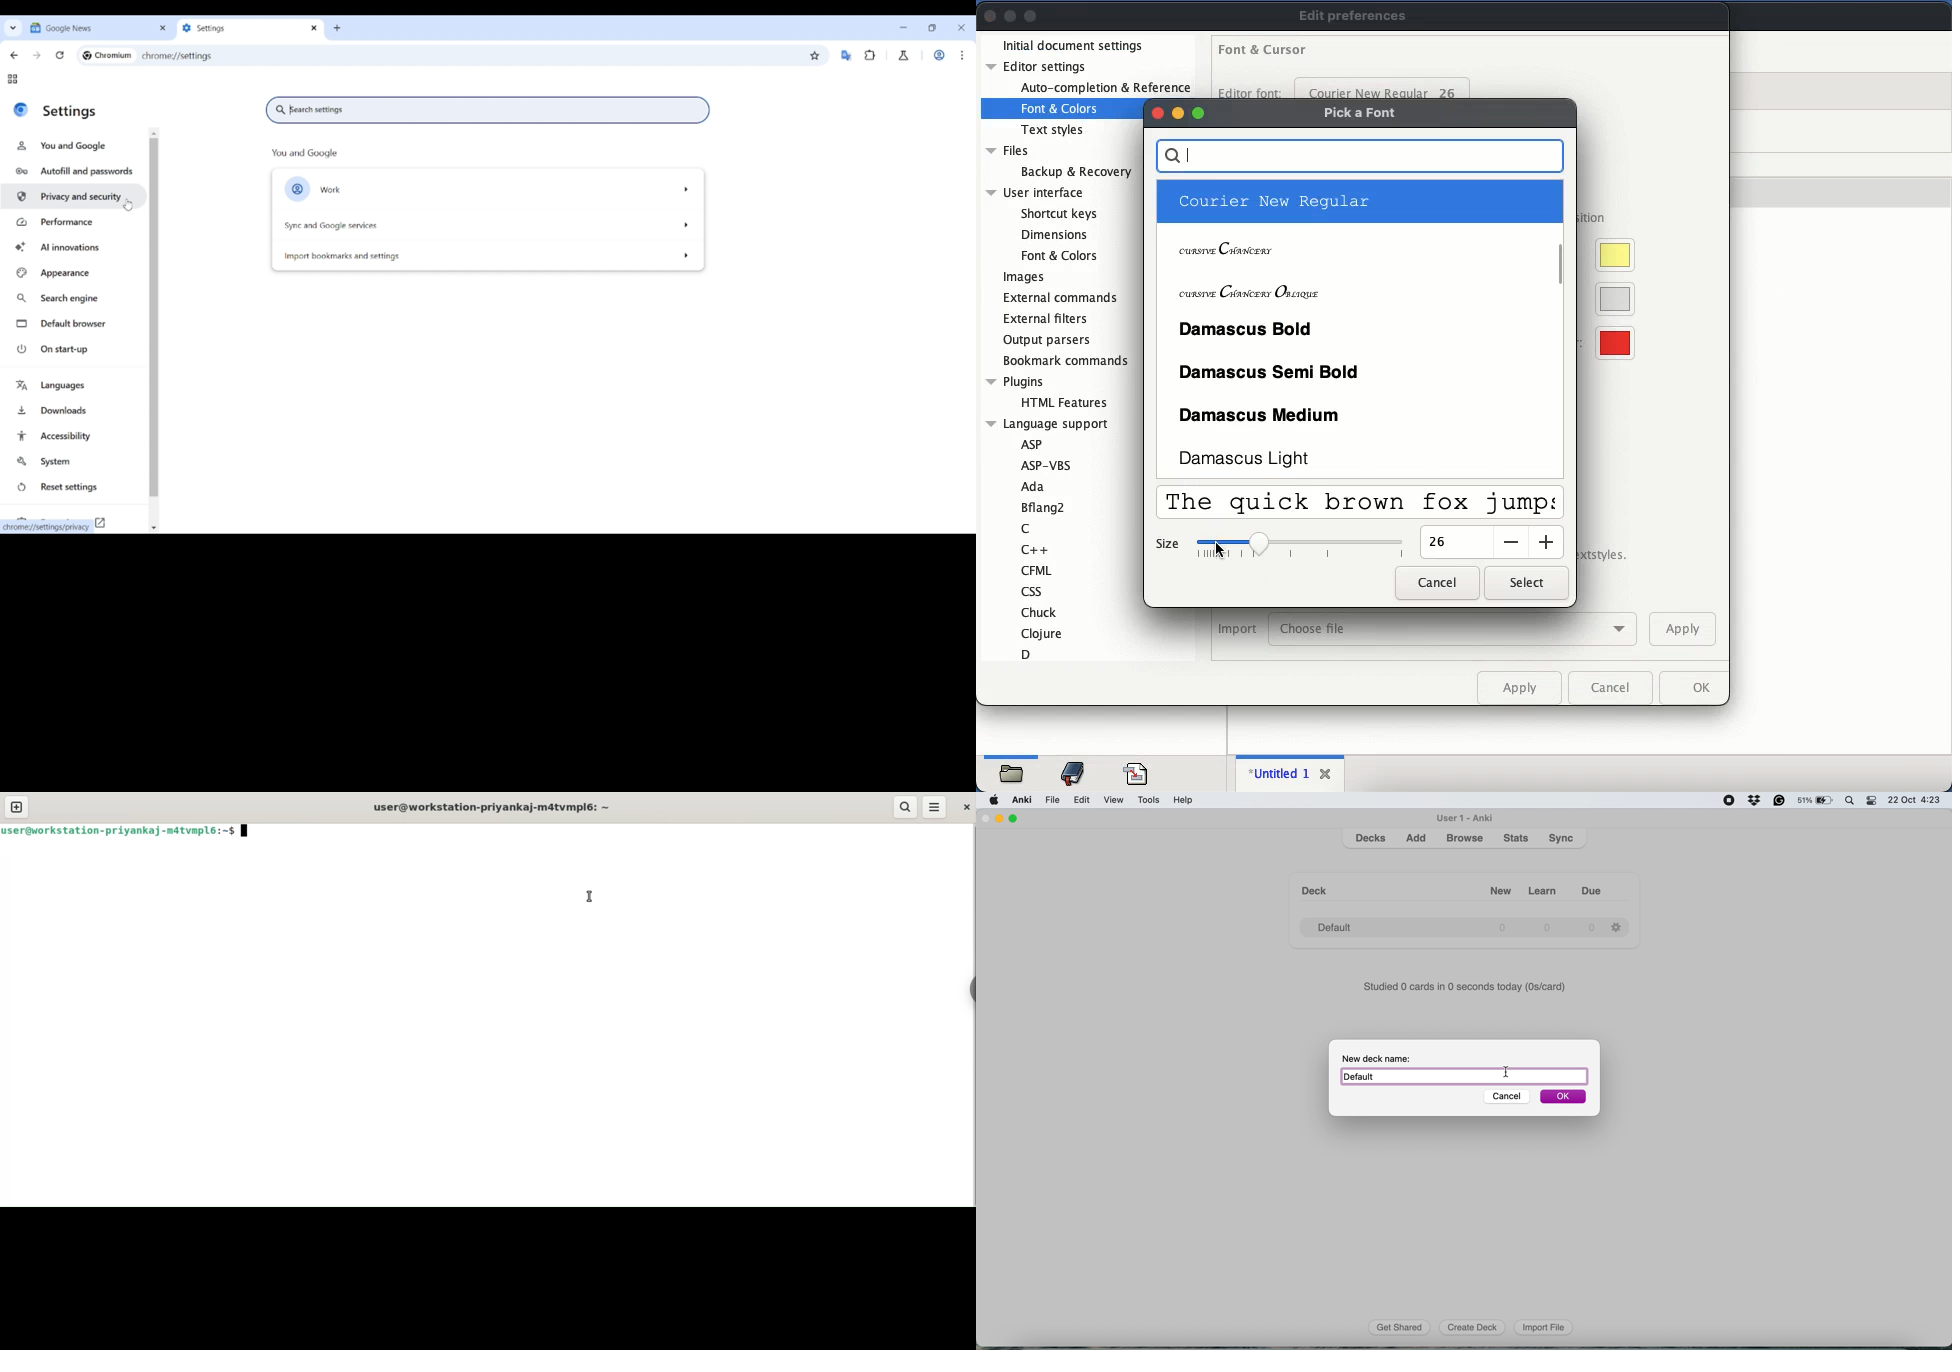 This screenshot has height=1372, width=1960. I want to click on Settings, so click(1618, 926).